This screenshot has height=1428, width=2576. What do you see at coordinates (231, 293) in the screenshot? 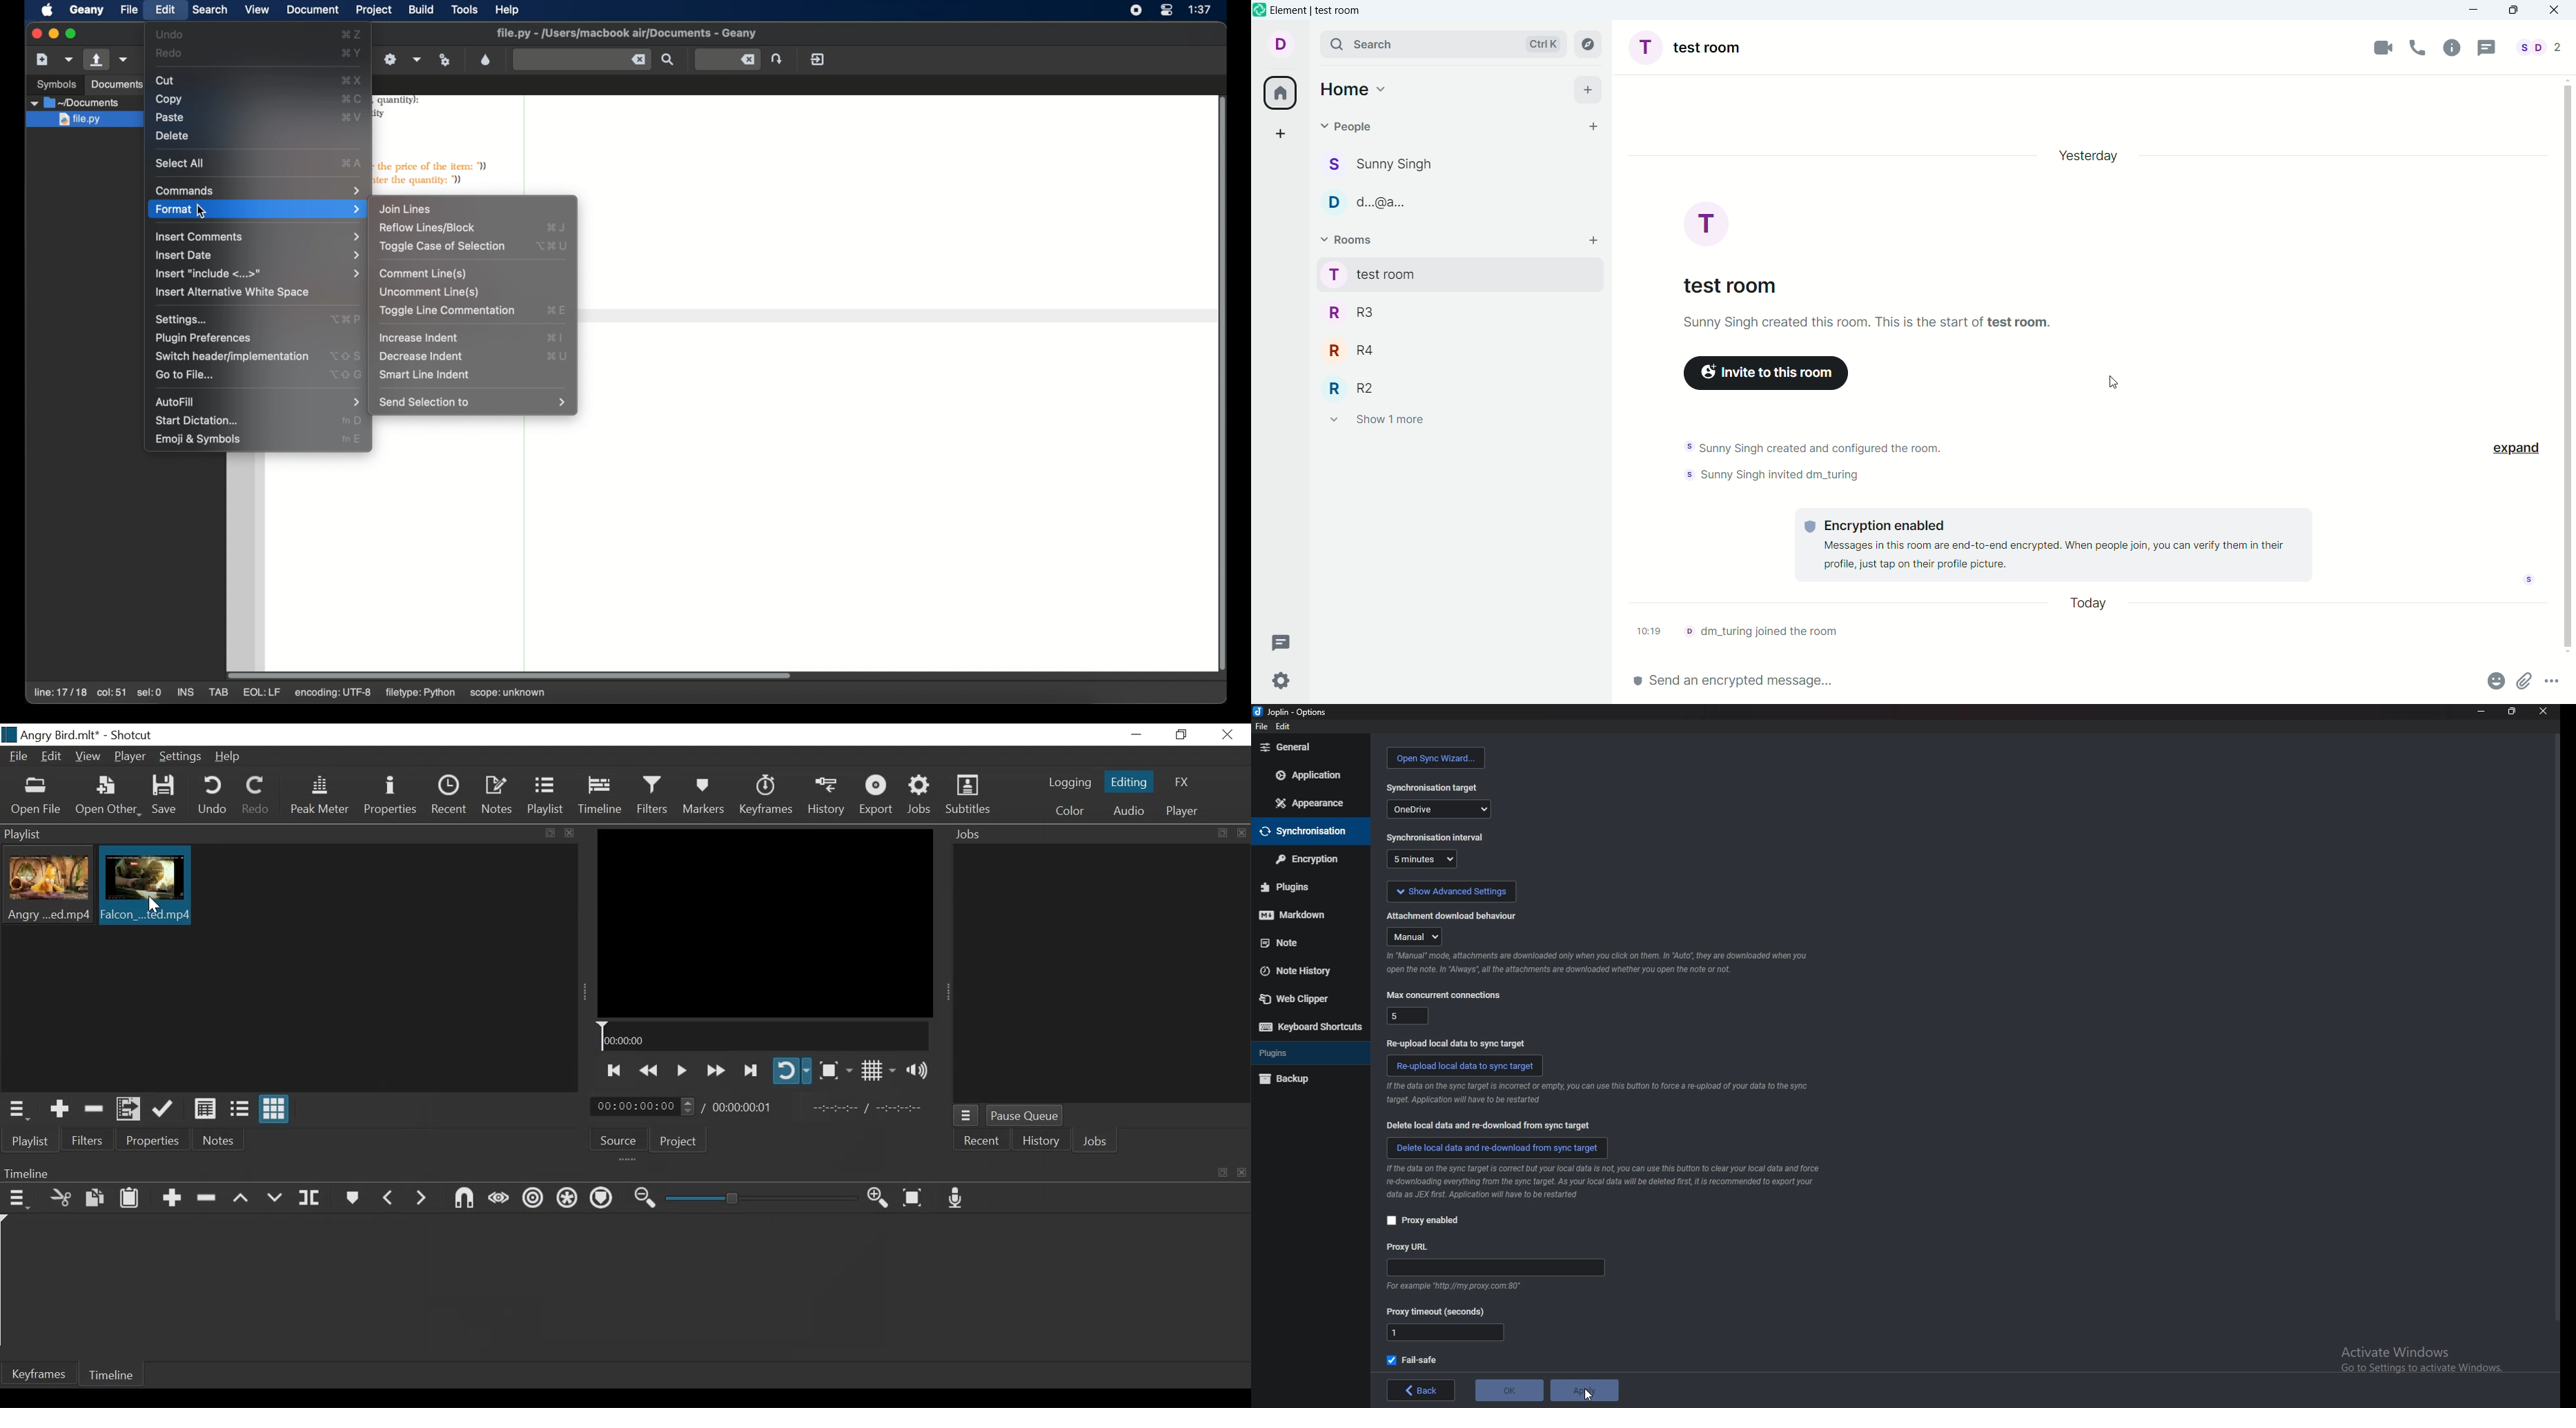
I see `insert alternative white space` at bounding box center [231, 293].